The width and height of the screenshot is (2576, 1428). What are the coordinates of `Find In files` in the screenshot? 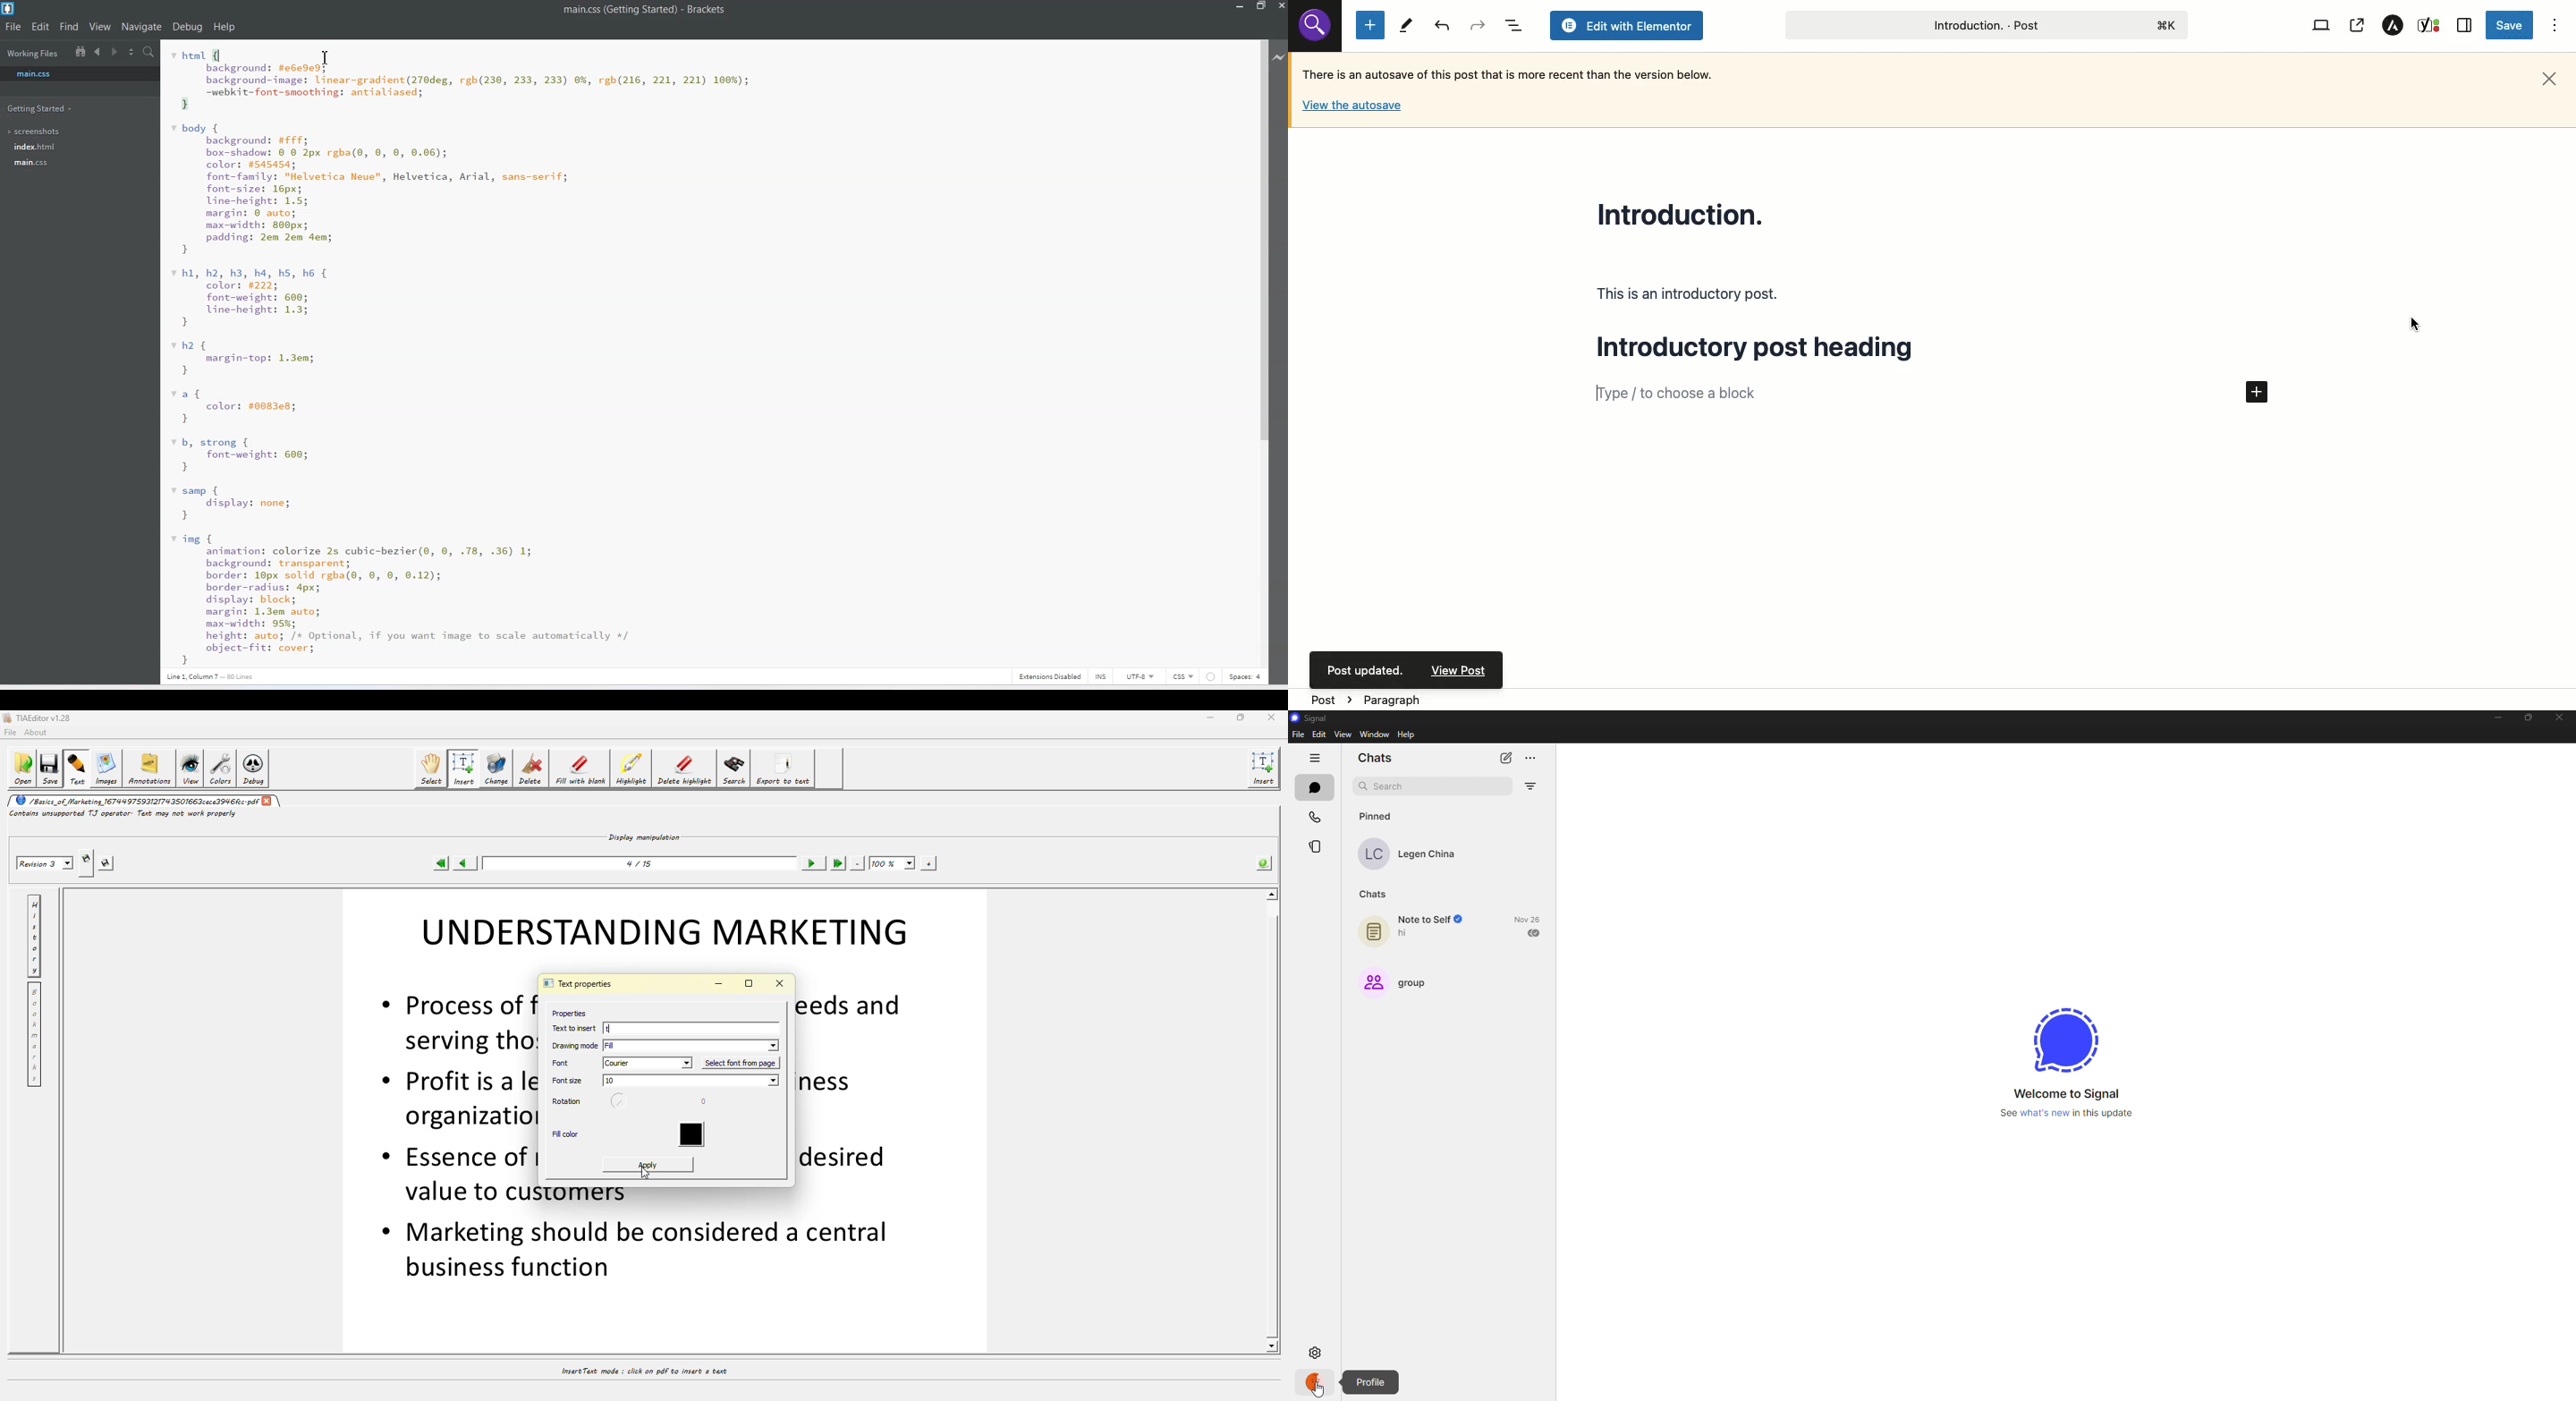 It's located at (150, 52).